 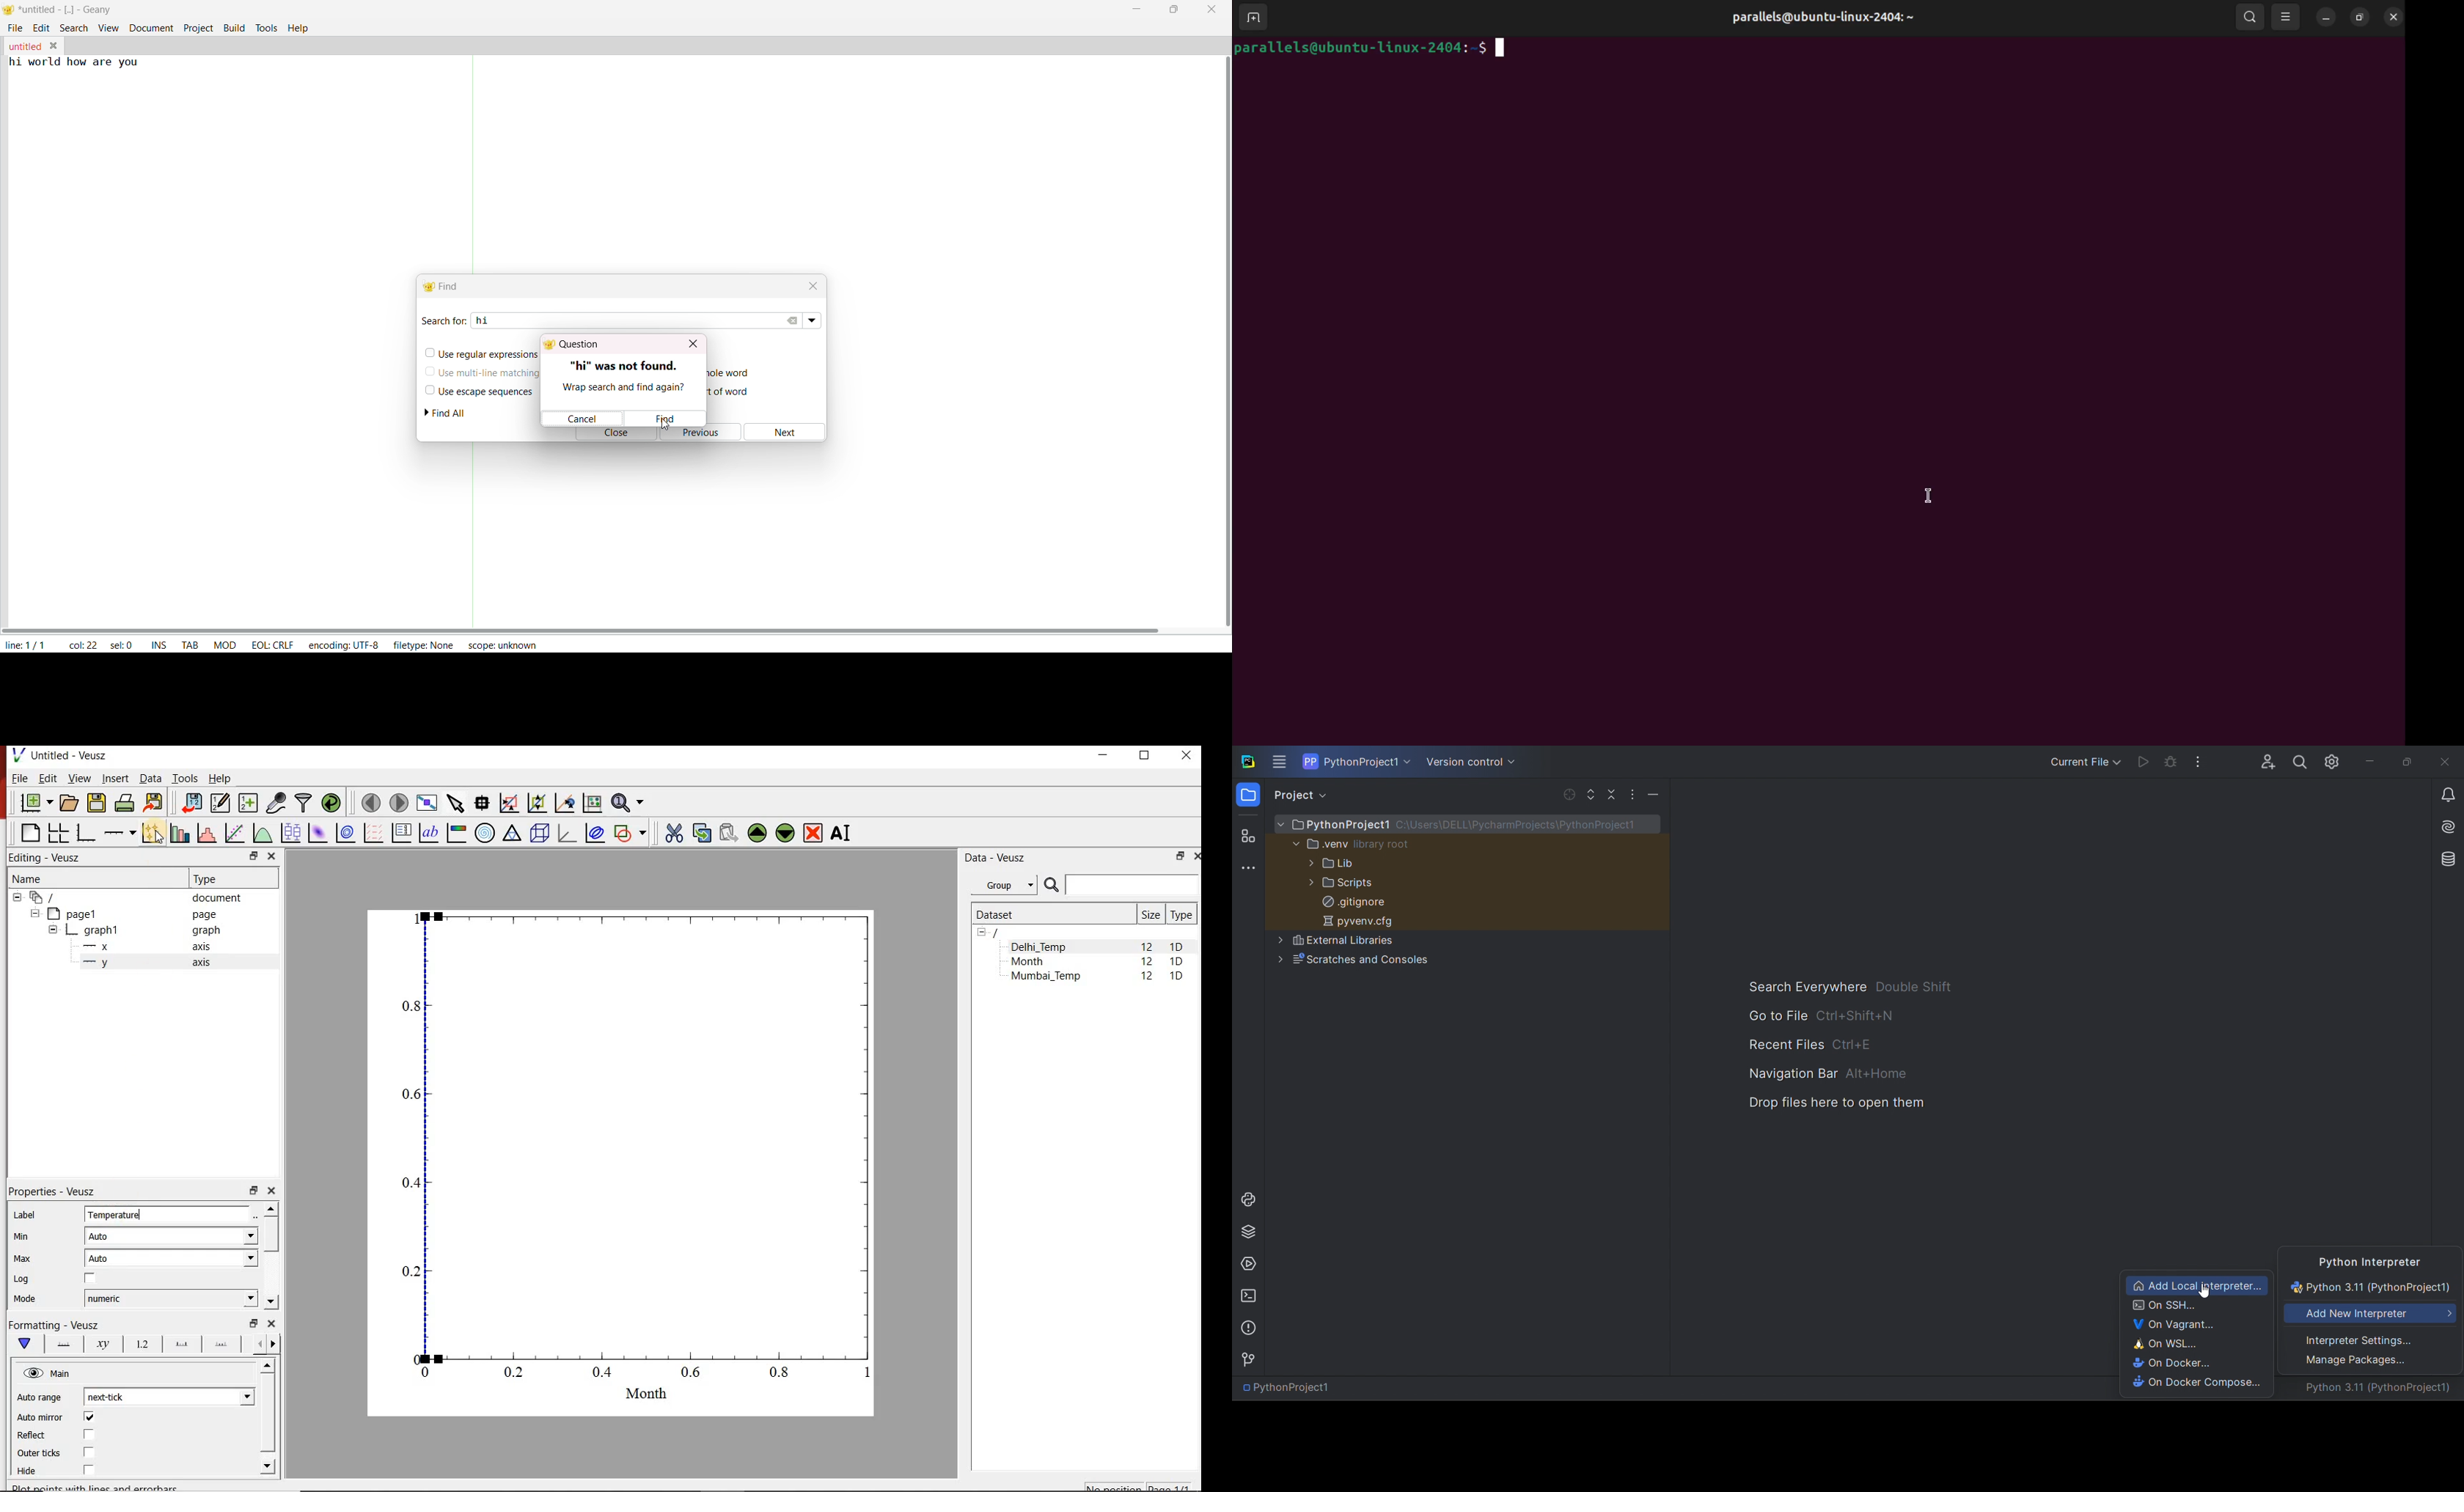 I want to click on current, so click(x=2372, y=1288).